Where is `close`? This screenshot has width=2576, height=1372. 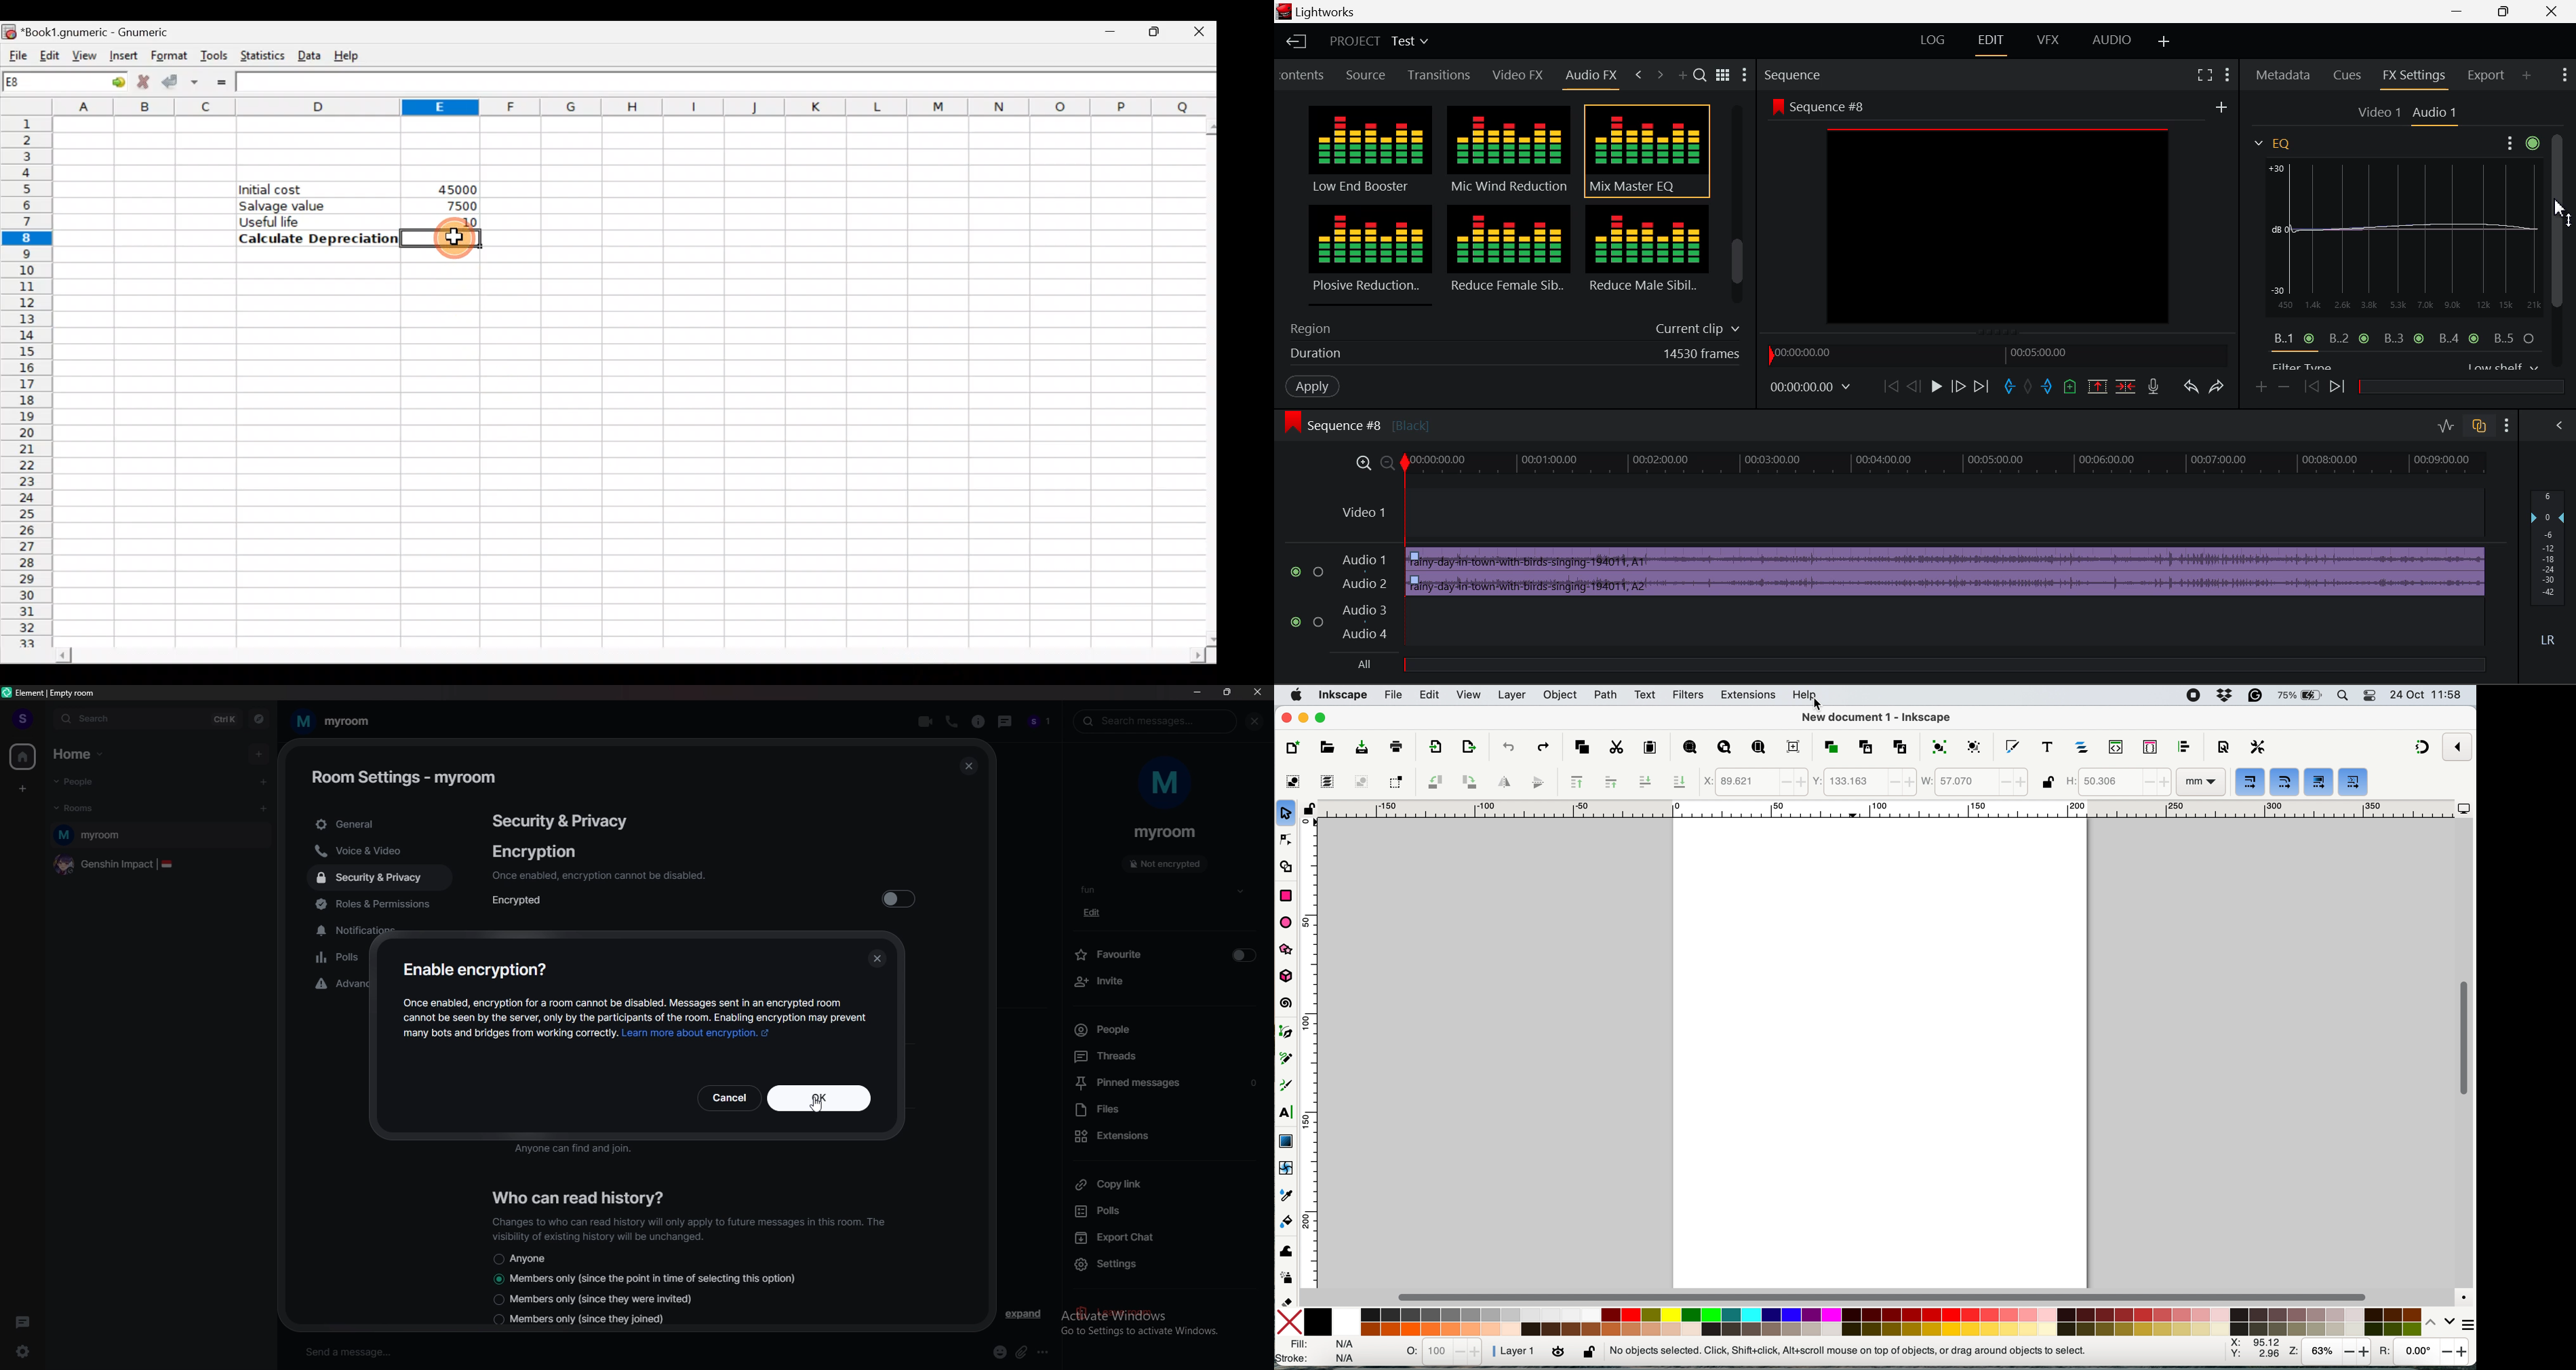 close is located at coordinates (877, 956).